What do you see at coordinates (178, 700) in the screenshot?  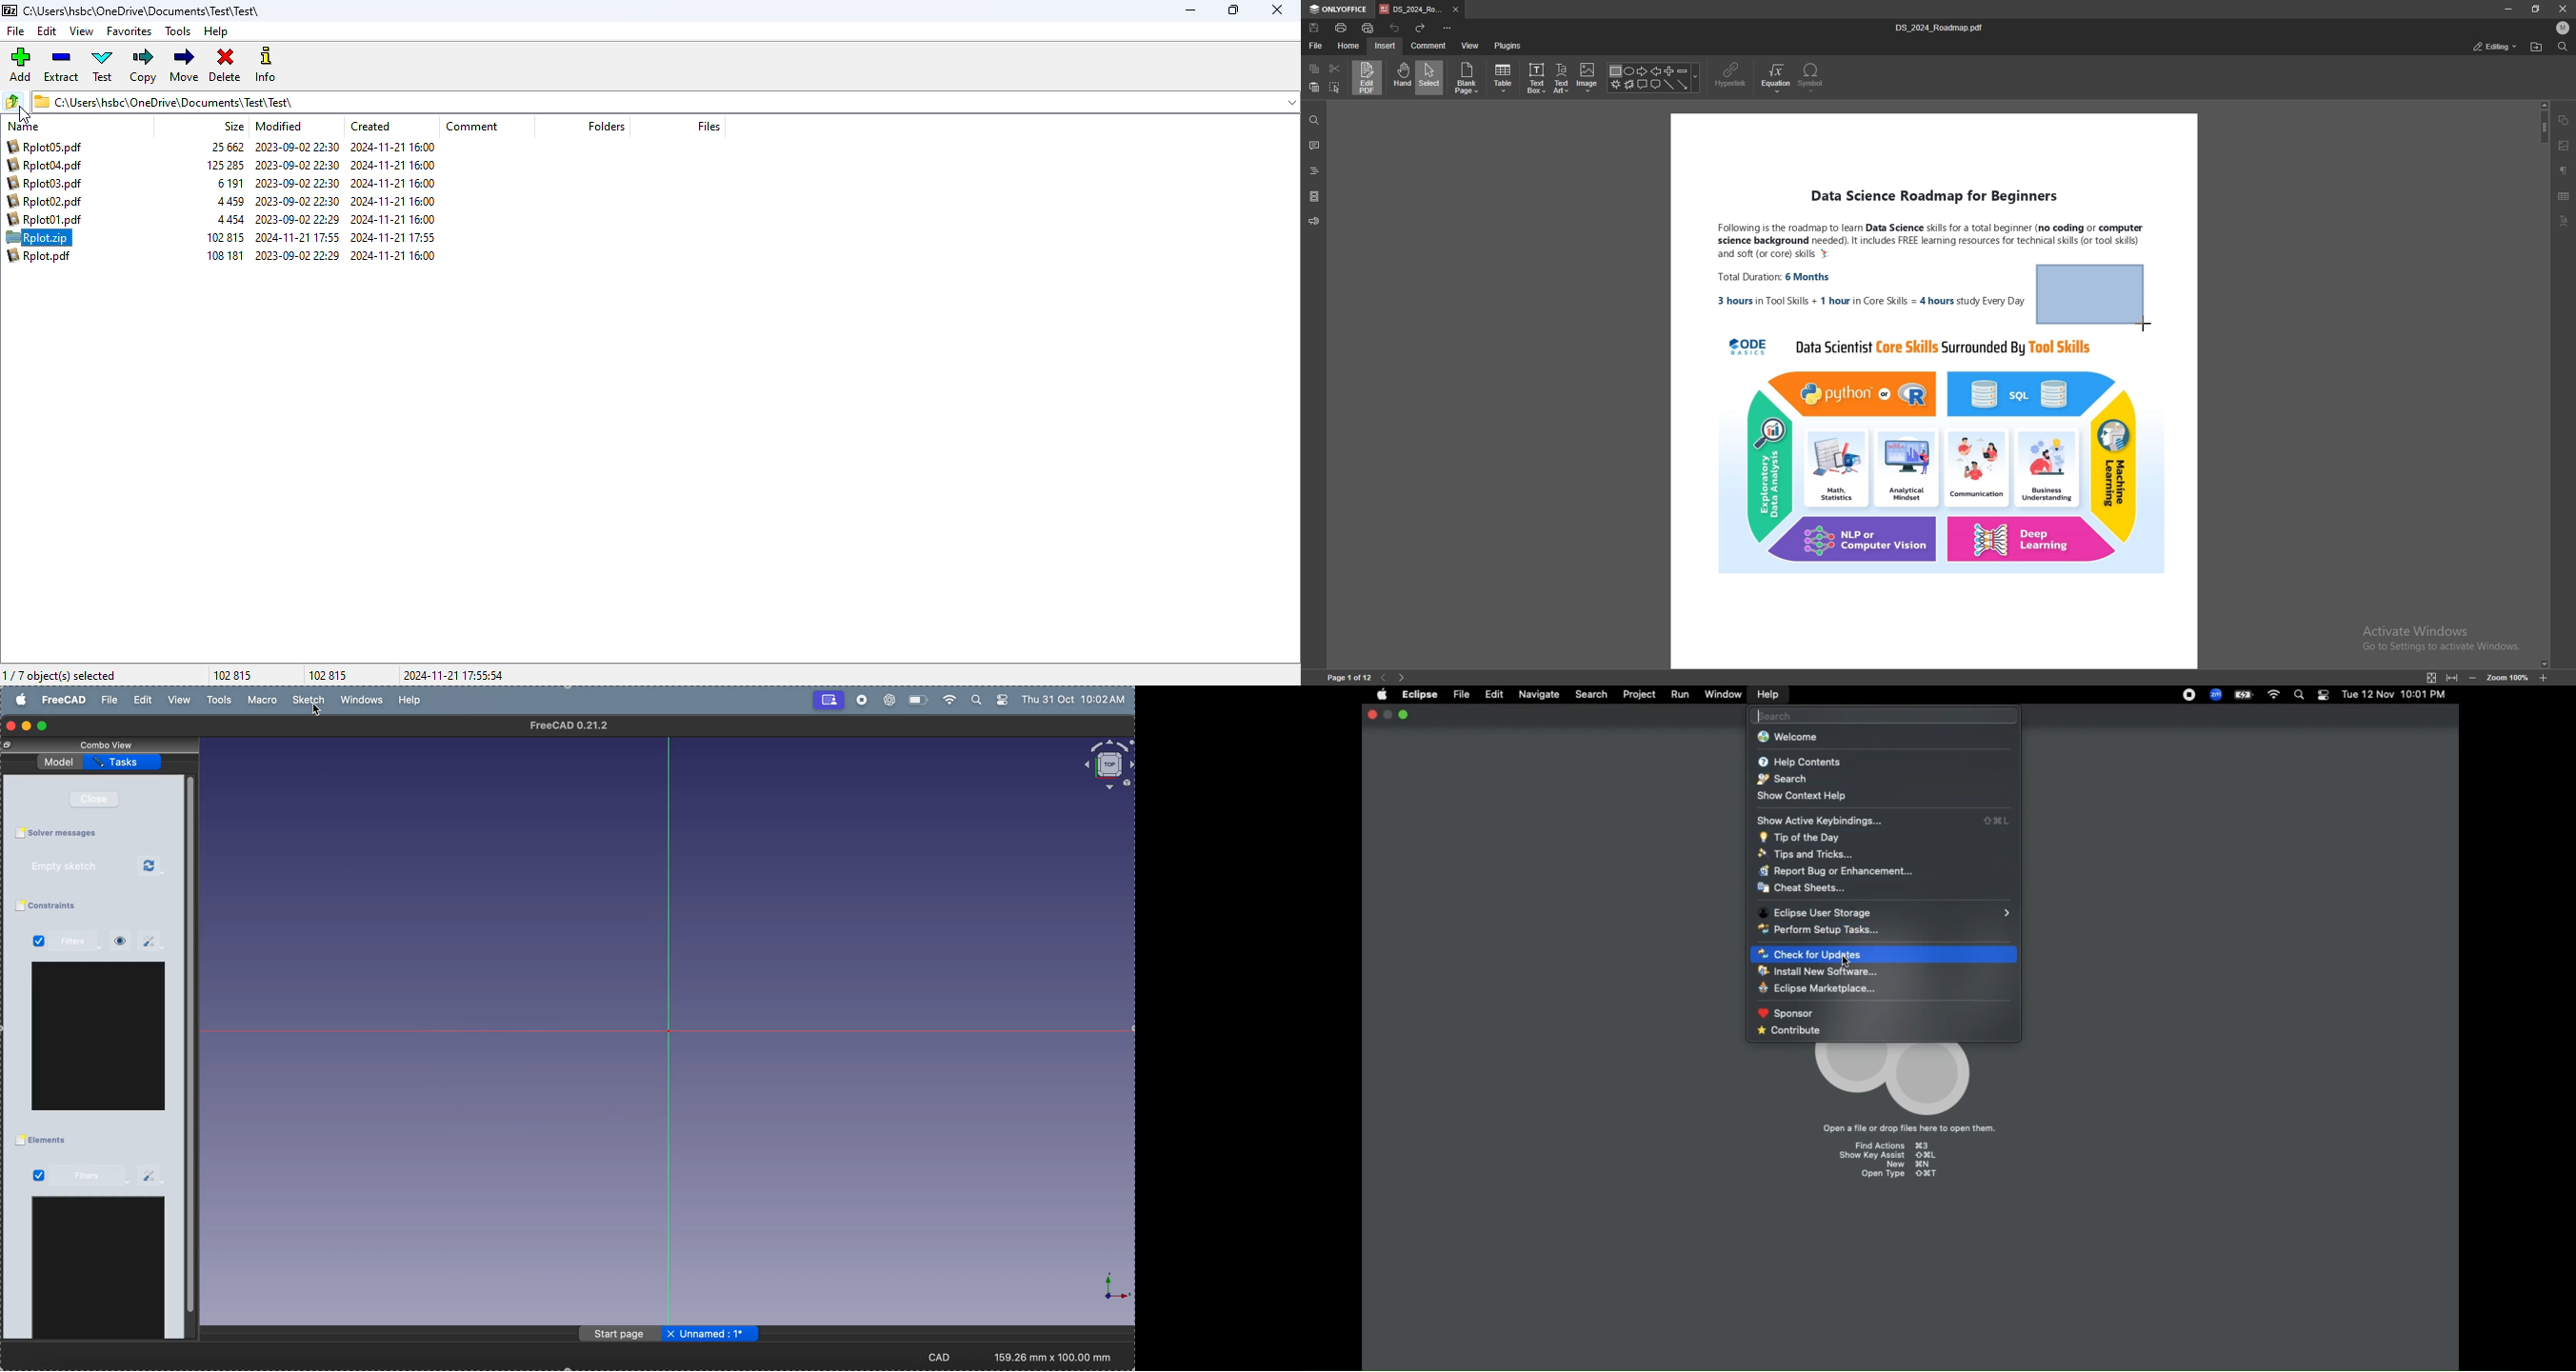 I see `view` at bounding box center [178, 700].